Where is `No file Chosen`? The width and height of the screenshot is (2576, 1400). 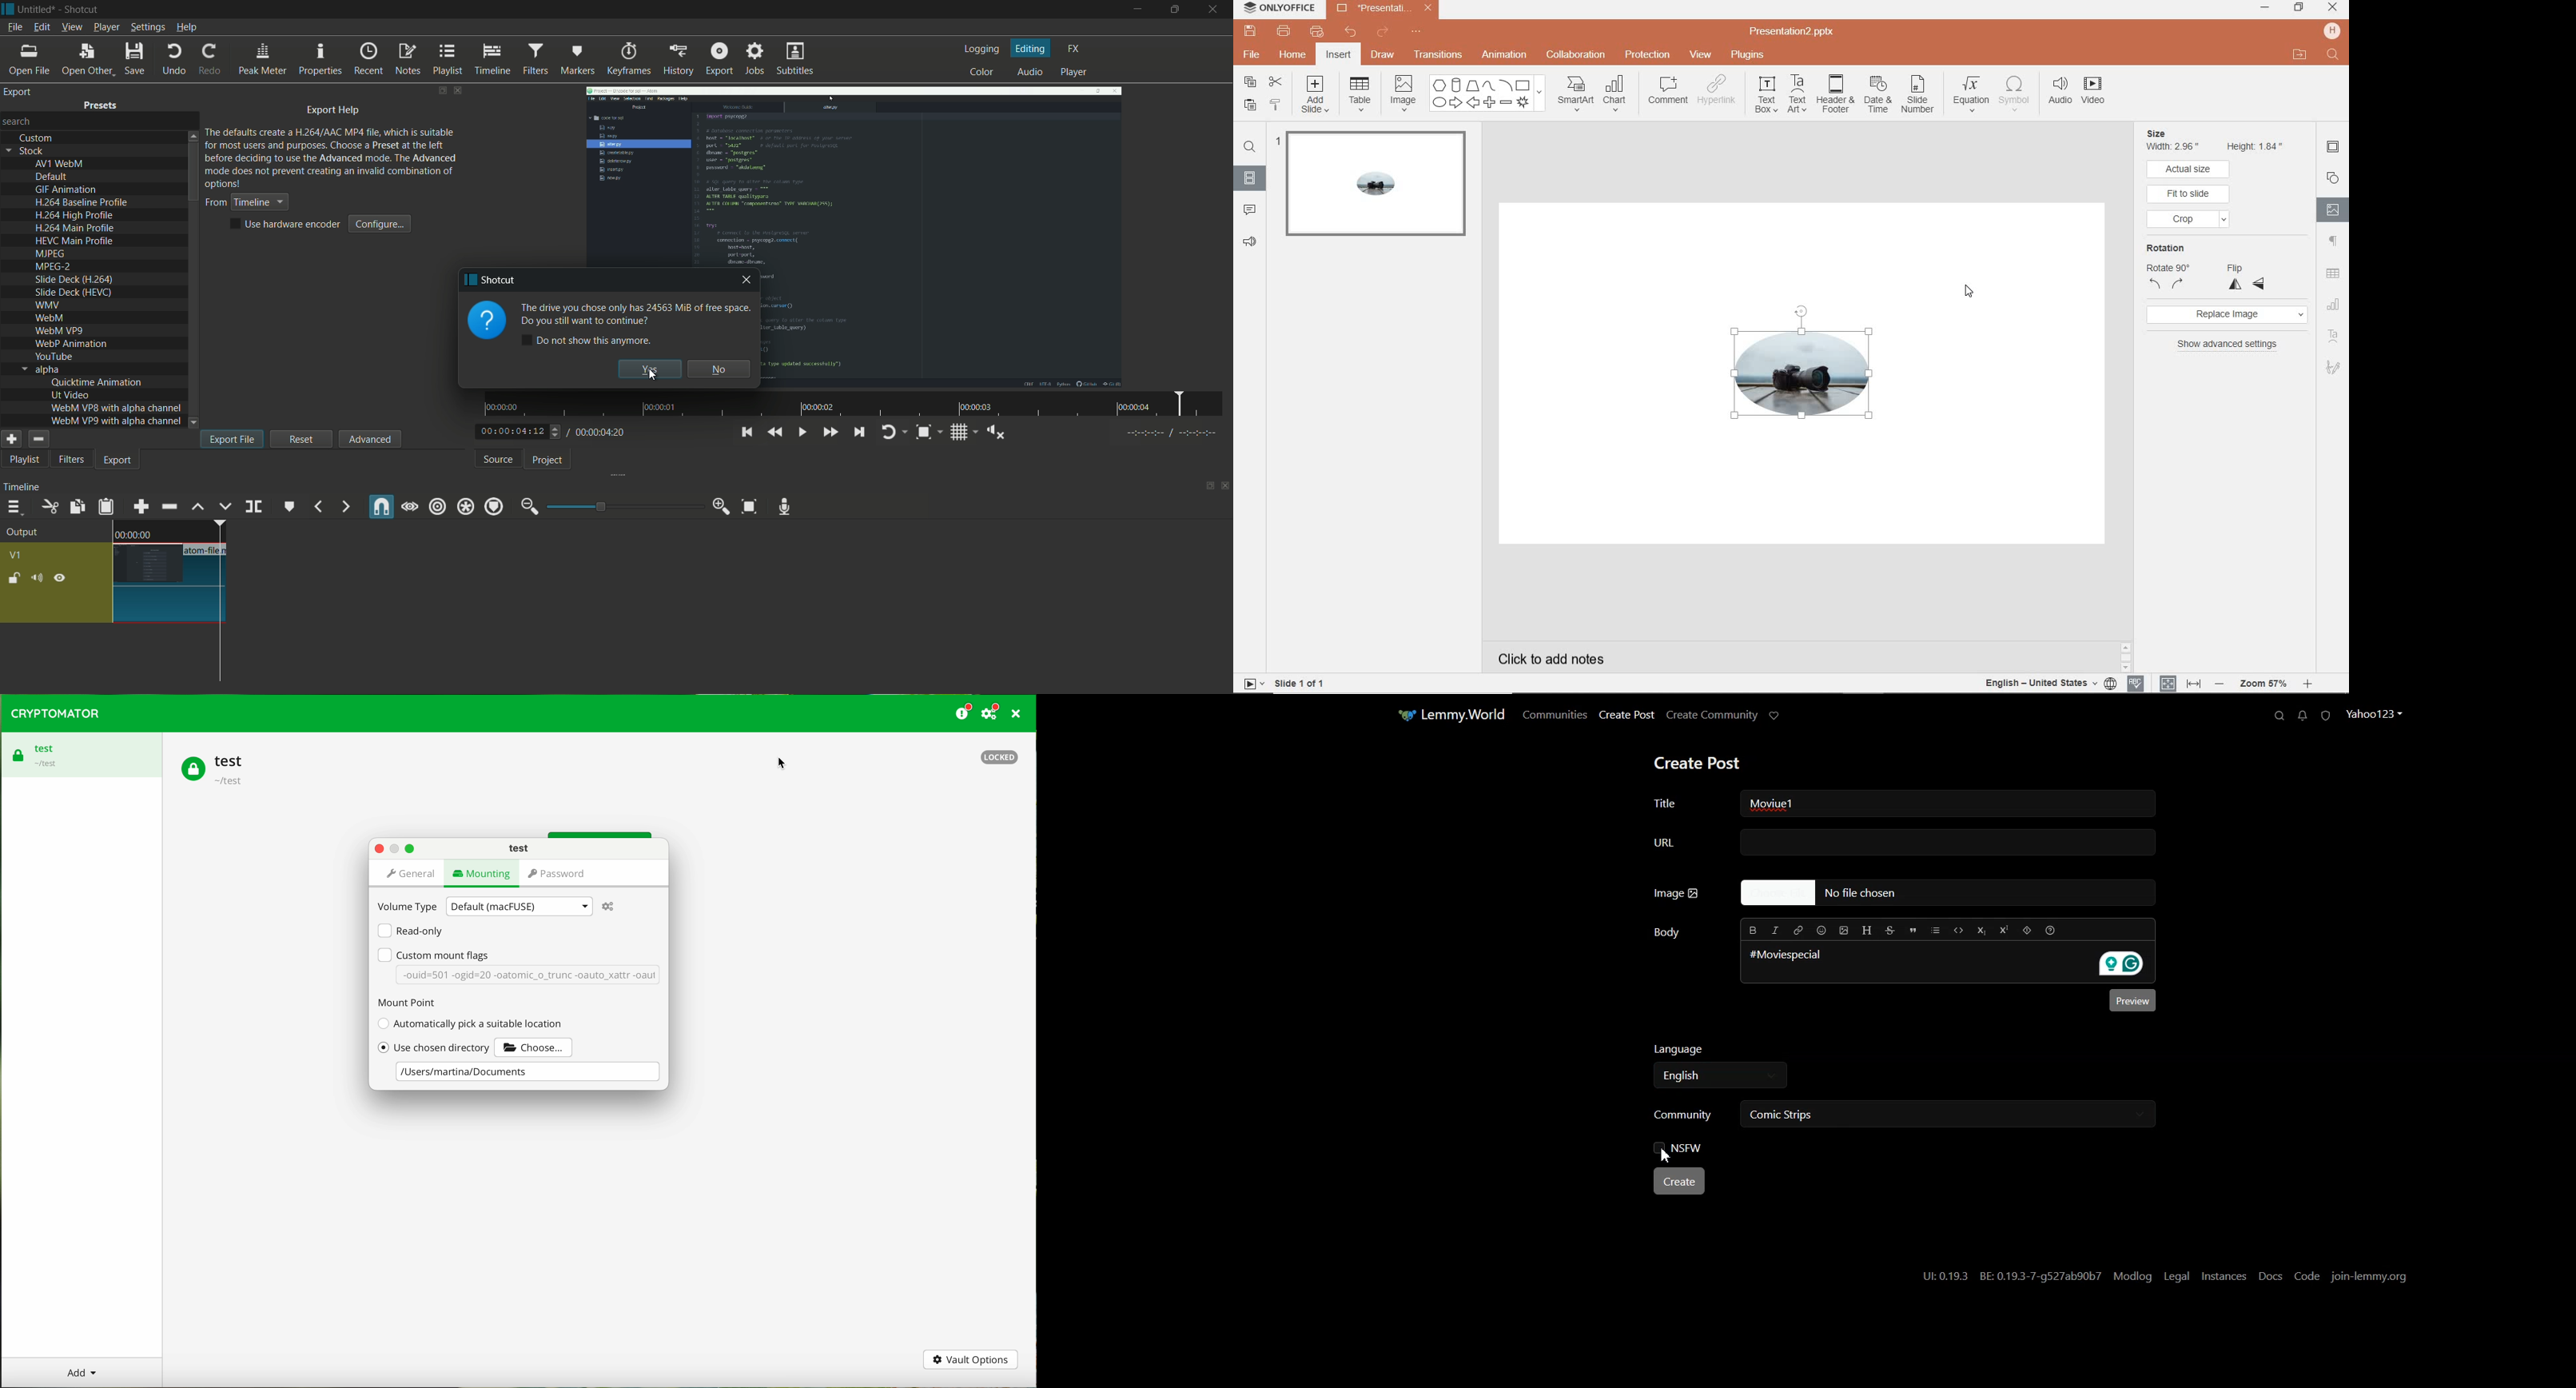
No file Chosen is located at coordinates (1940, 893).